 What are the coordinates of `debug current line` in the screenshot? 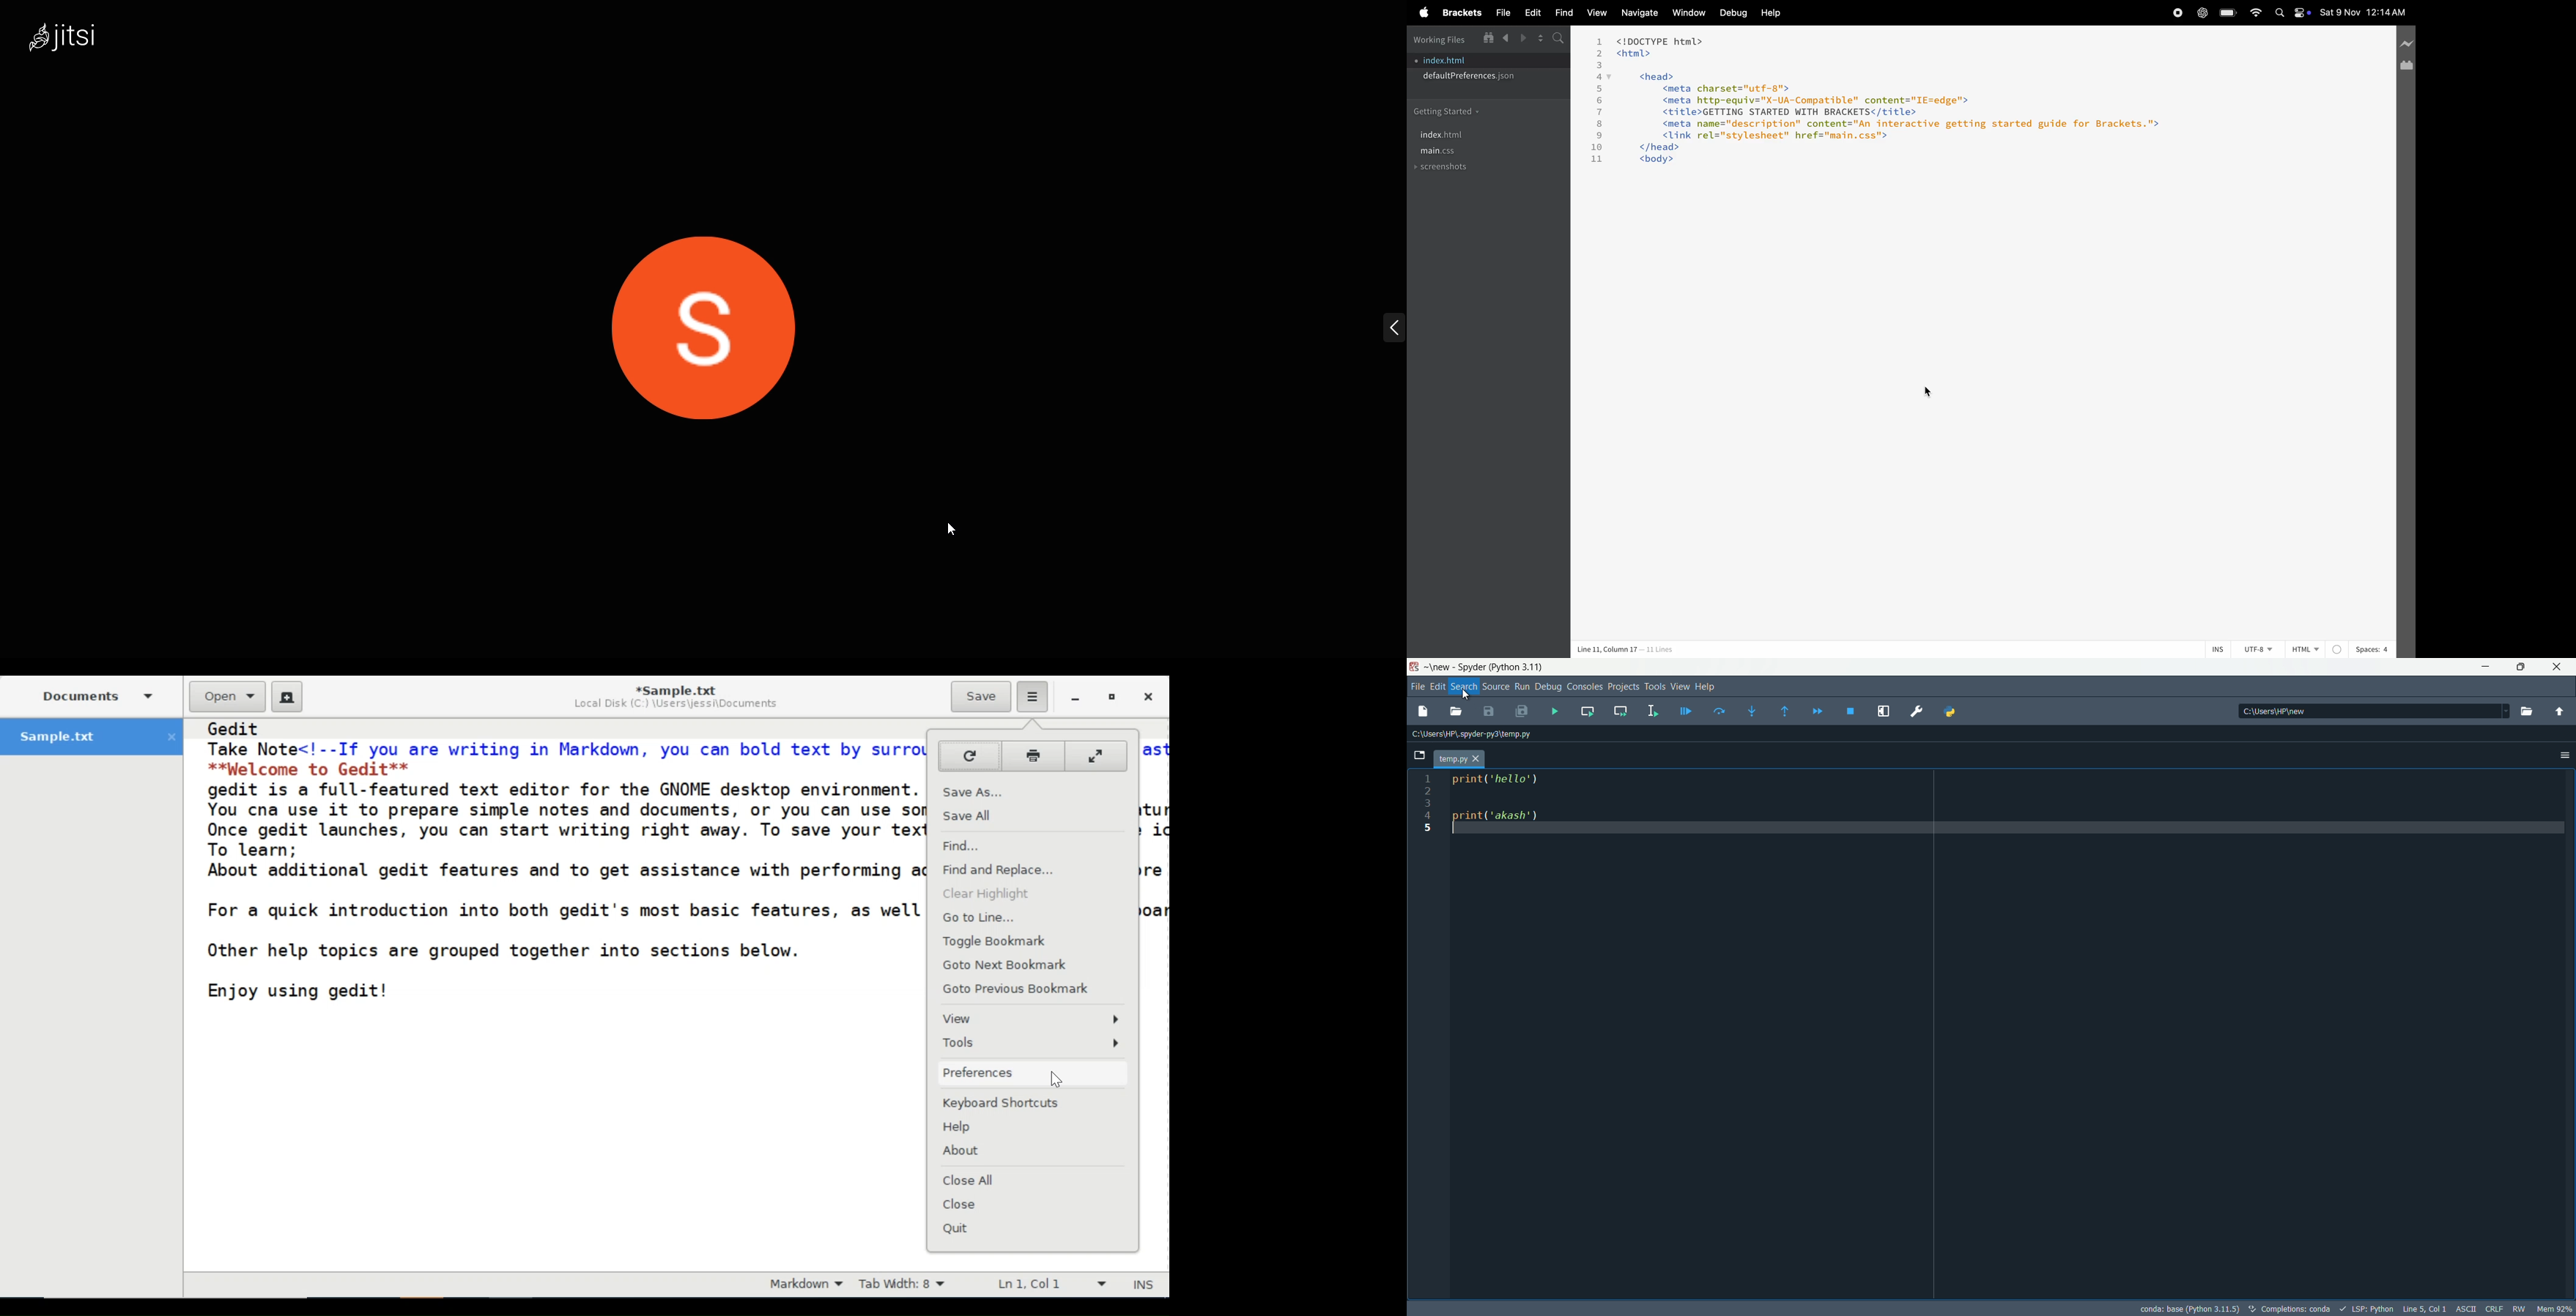 It's located at (1683, 711).